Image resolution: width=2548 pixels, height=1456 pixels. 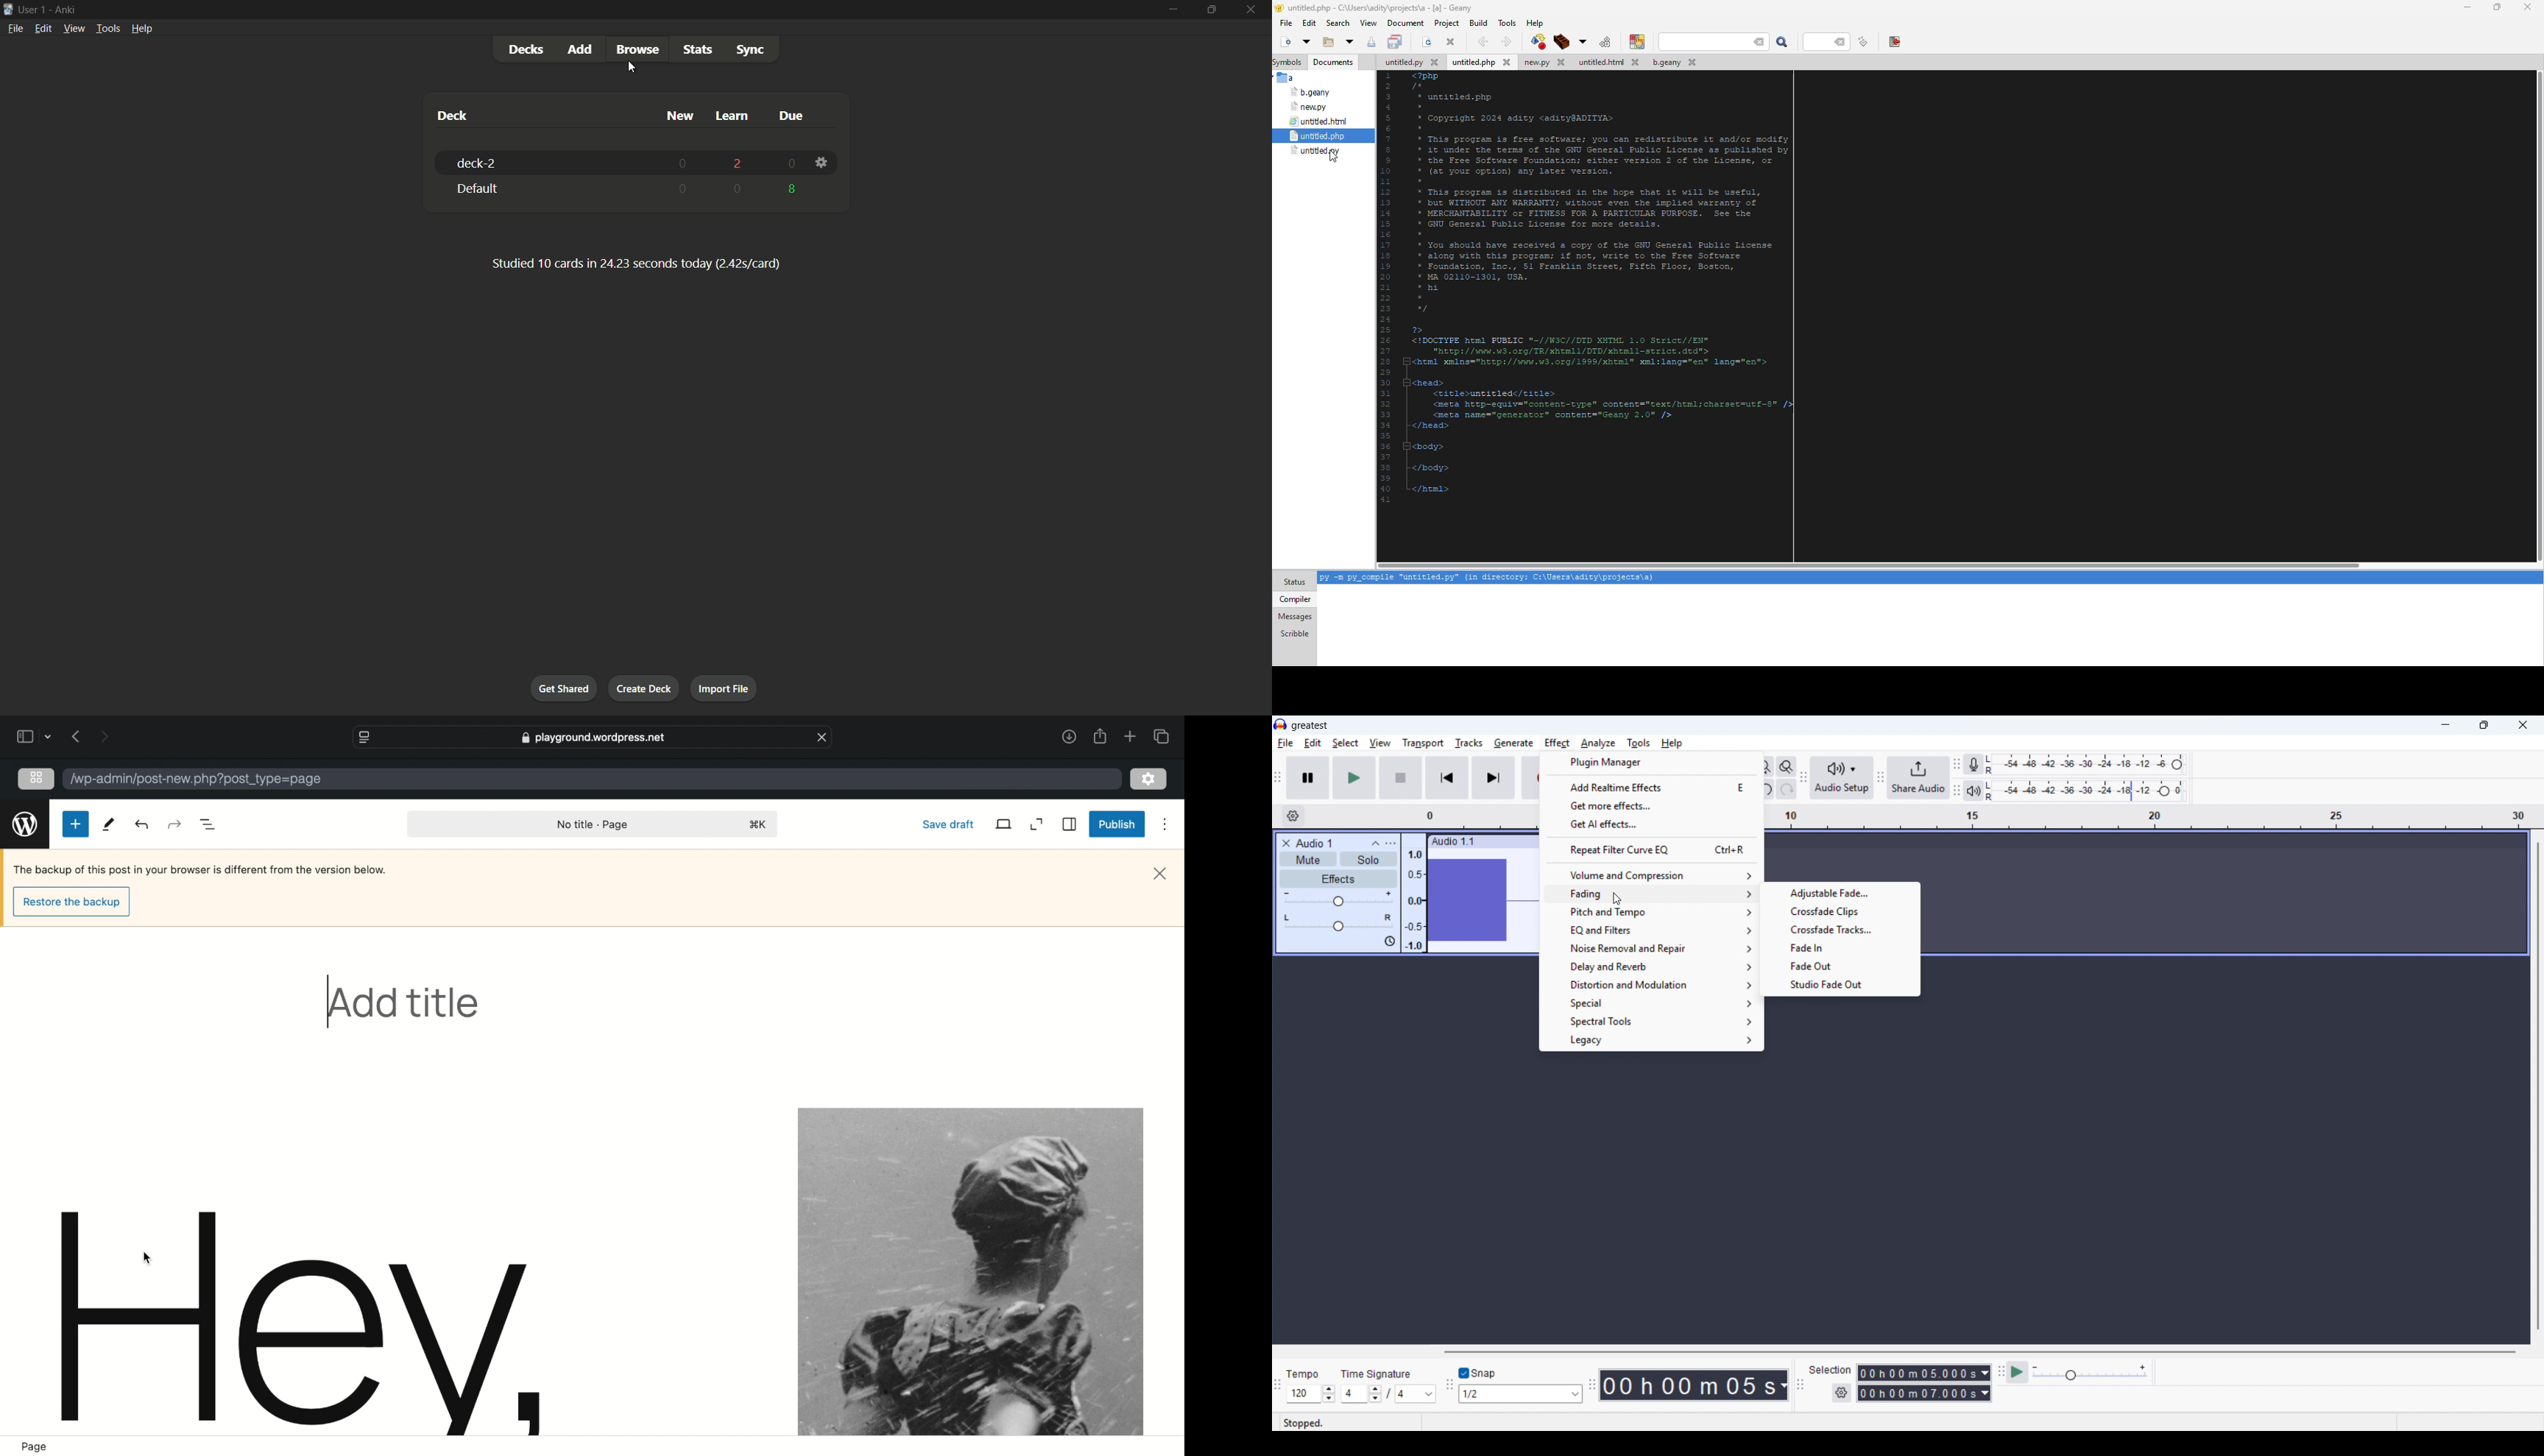 I want to click on Plug in manager , so click(x=1651, y=762).